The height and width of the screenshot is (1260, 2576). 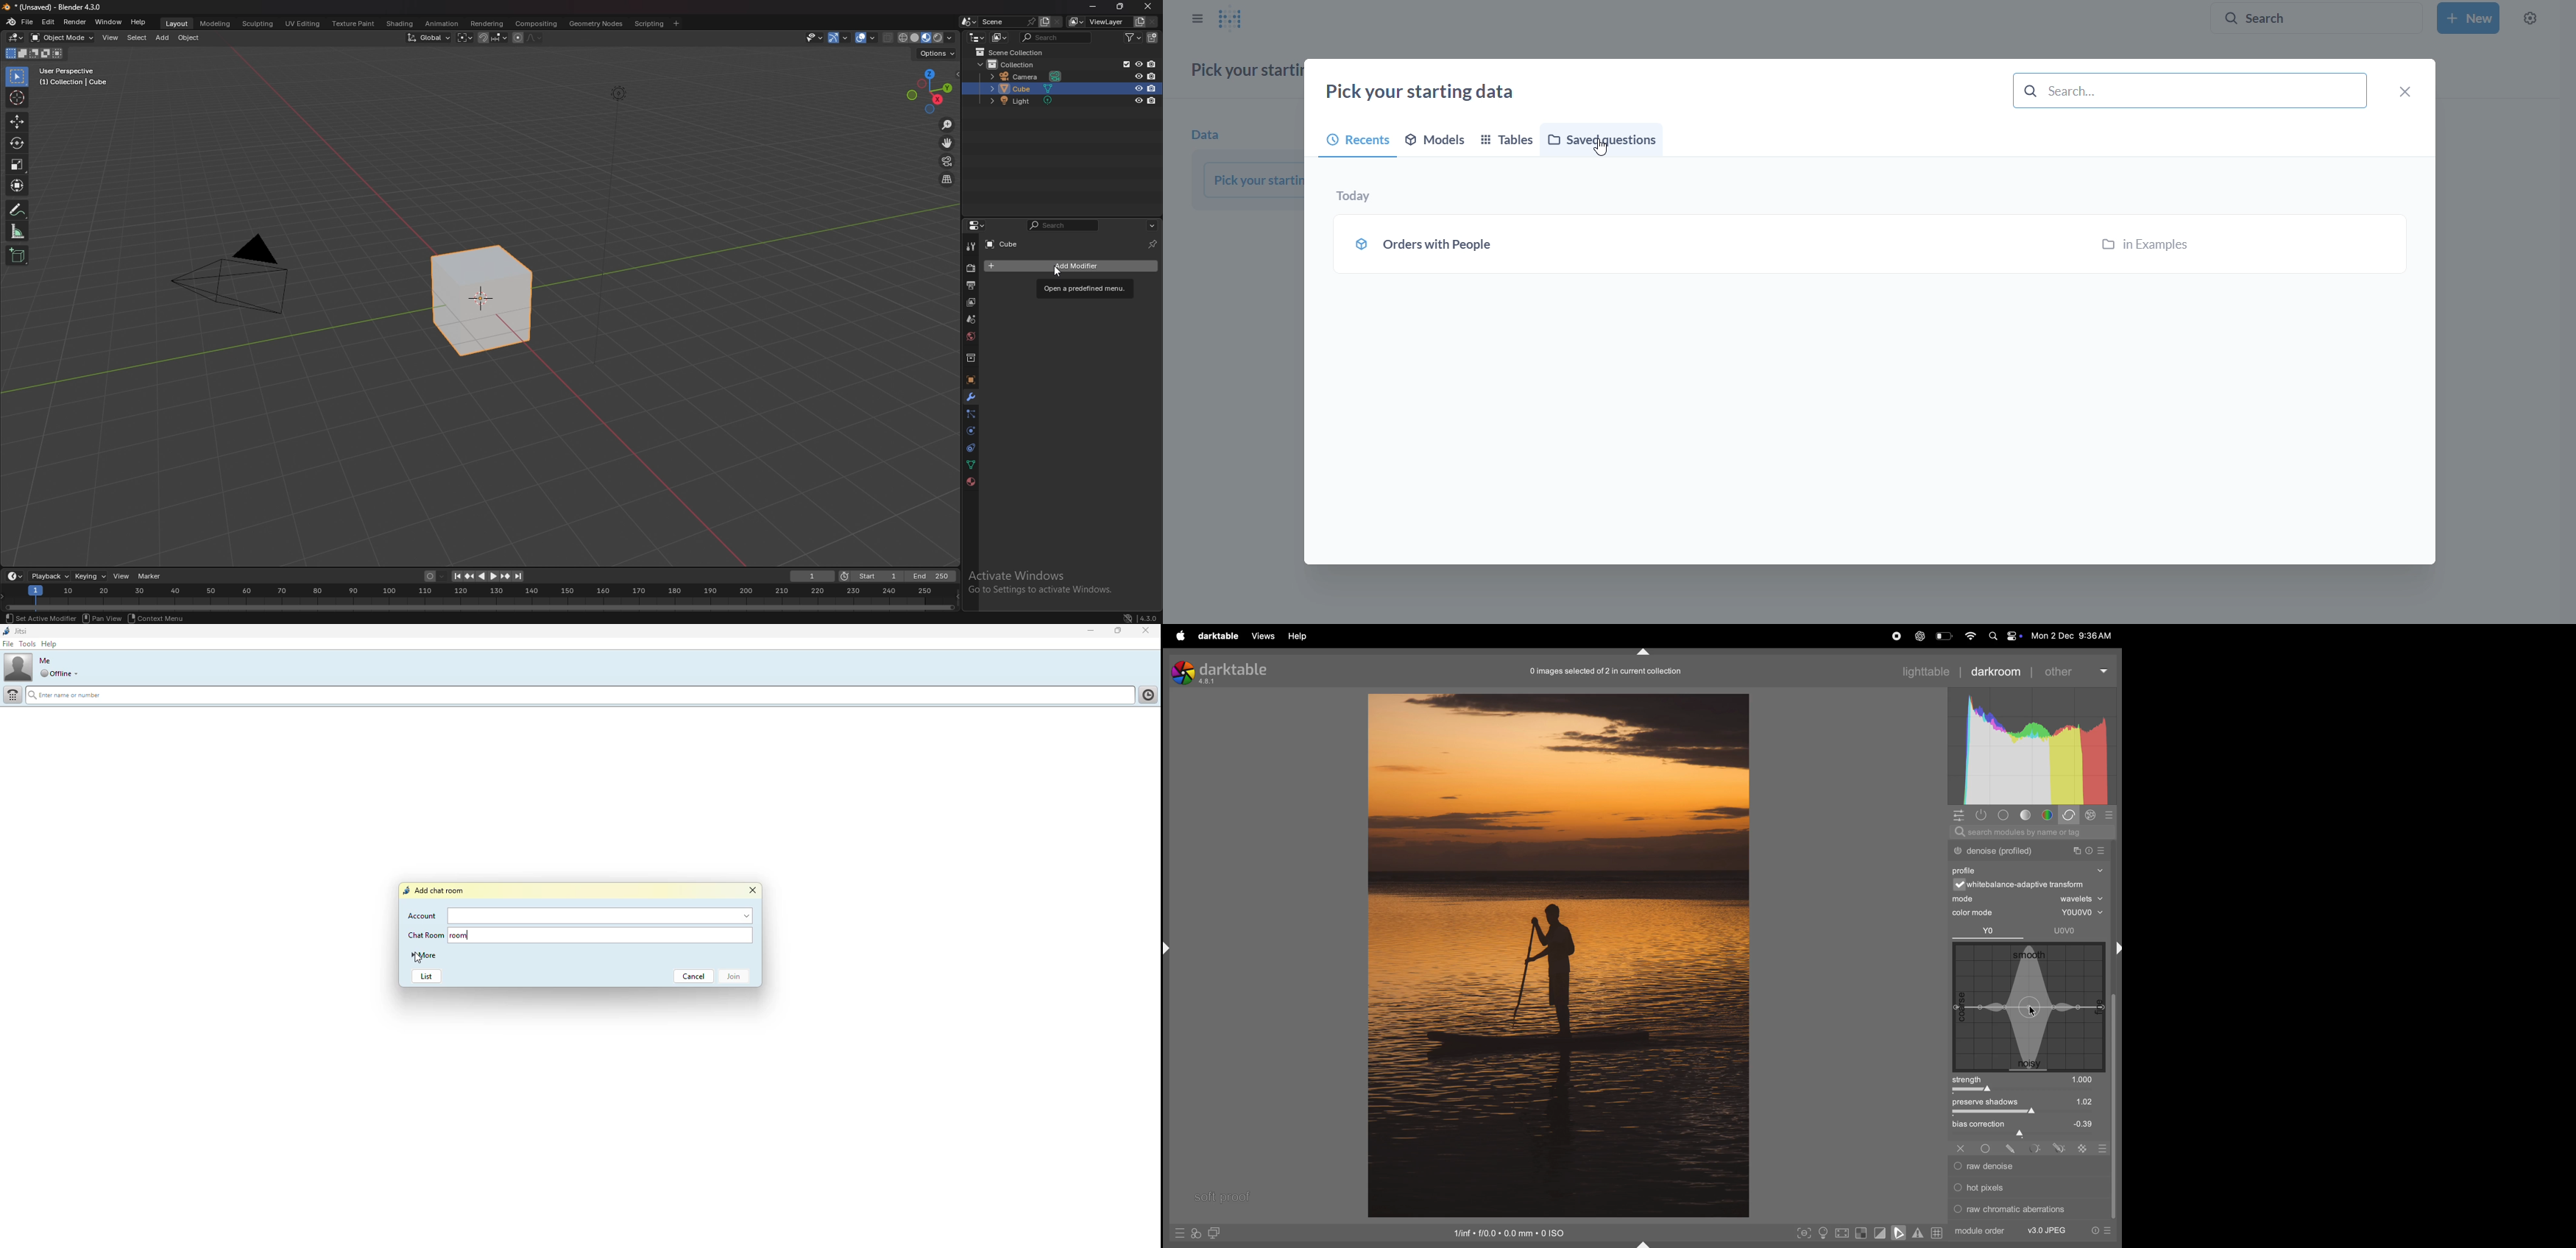 I want to click on hide in viewport, so click(x=1139, y=76).